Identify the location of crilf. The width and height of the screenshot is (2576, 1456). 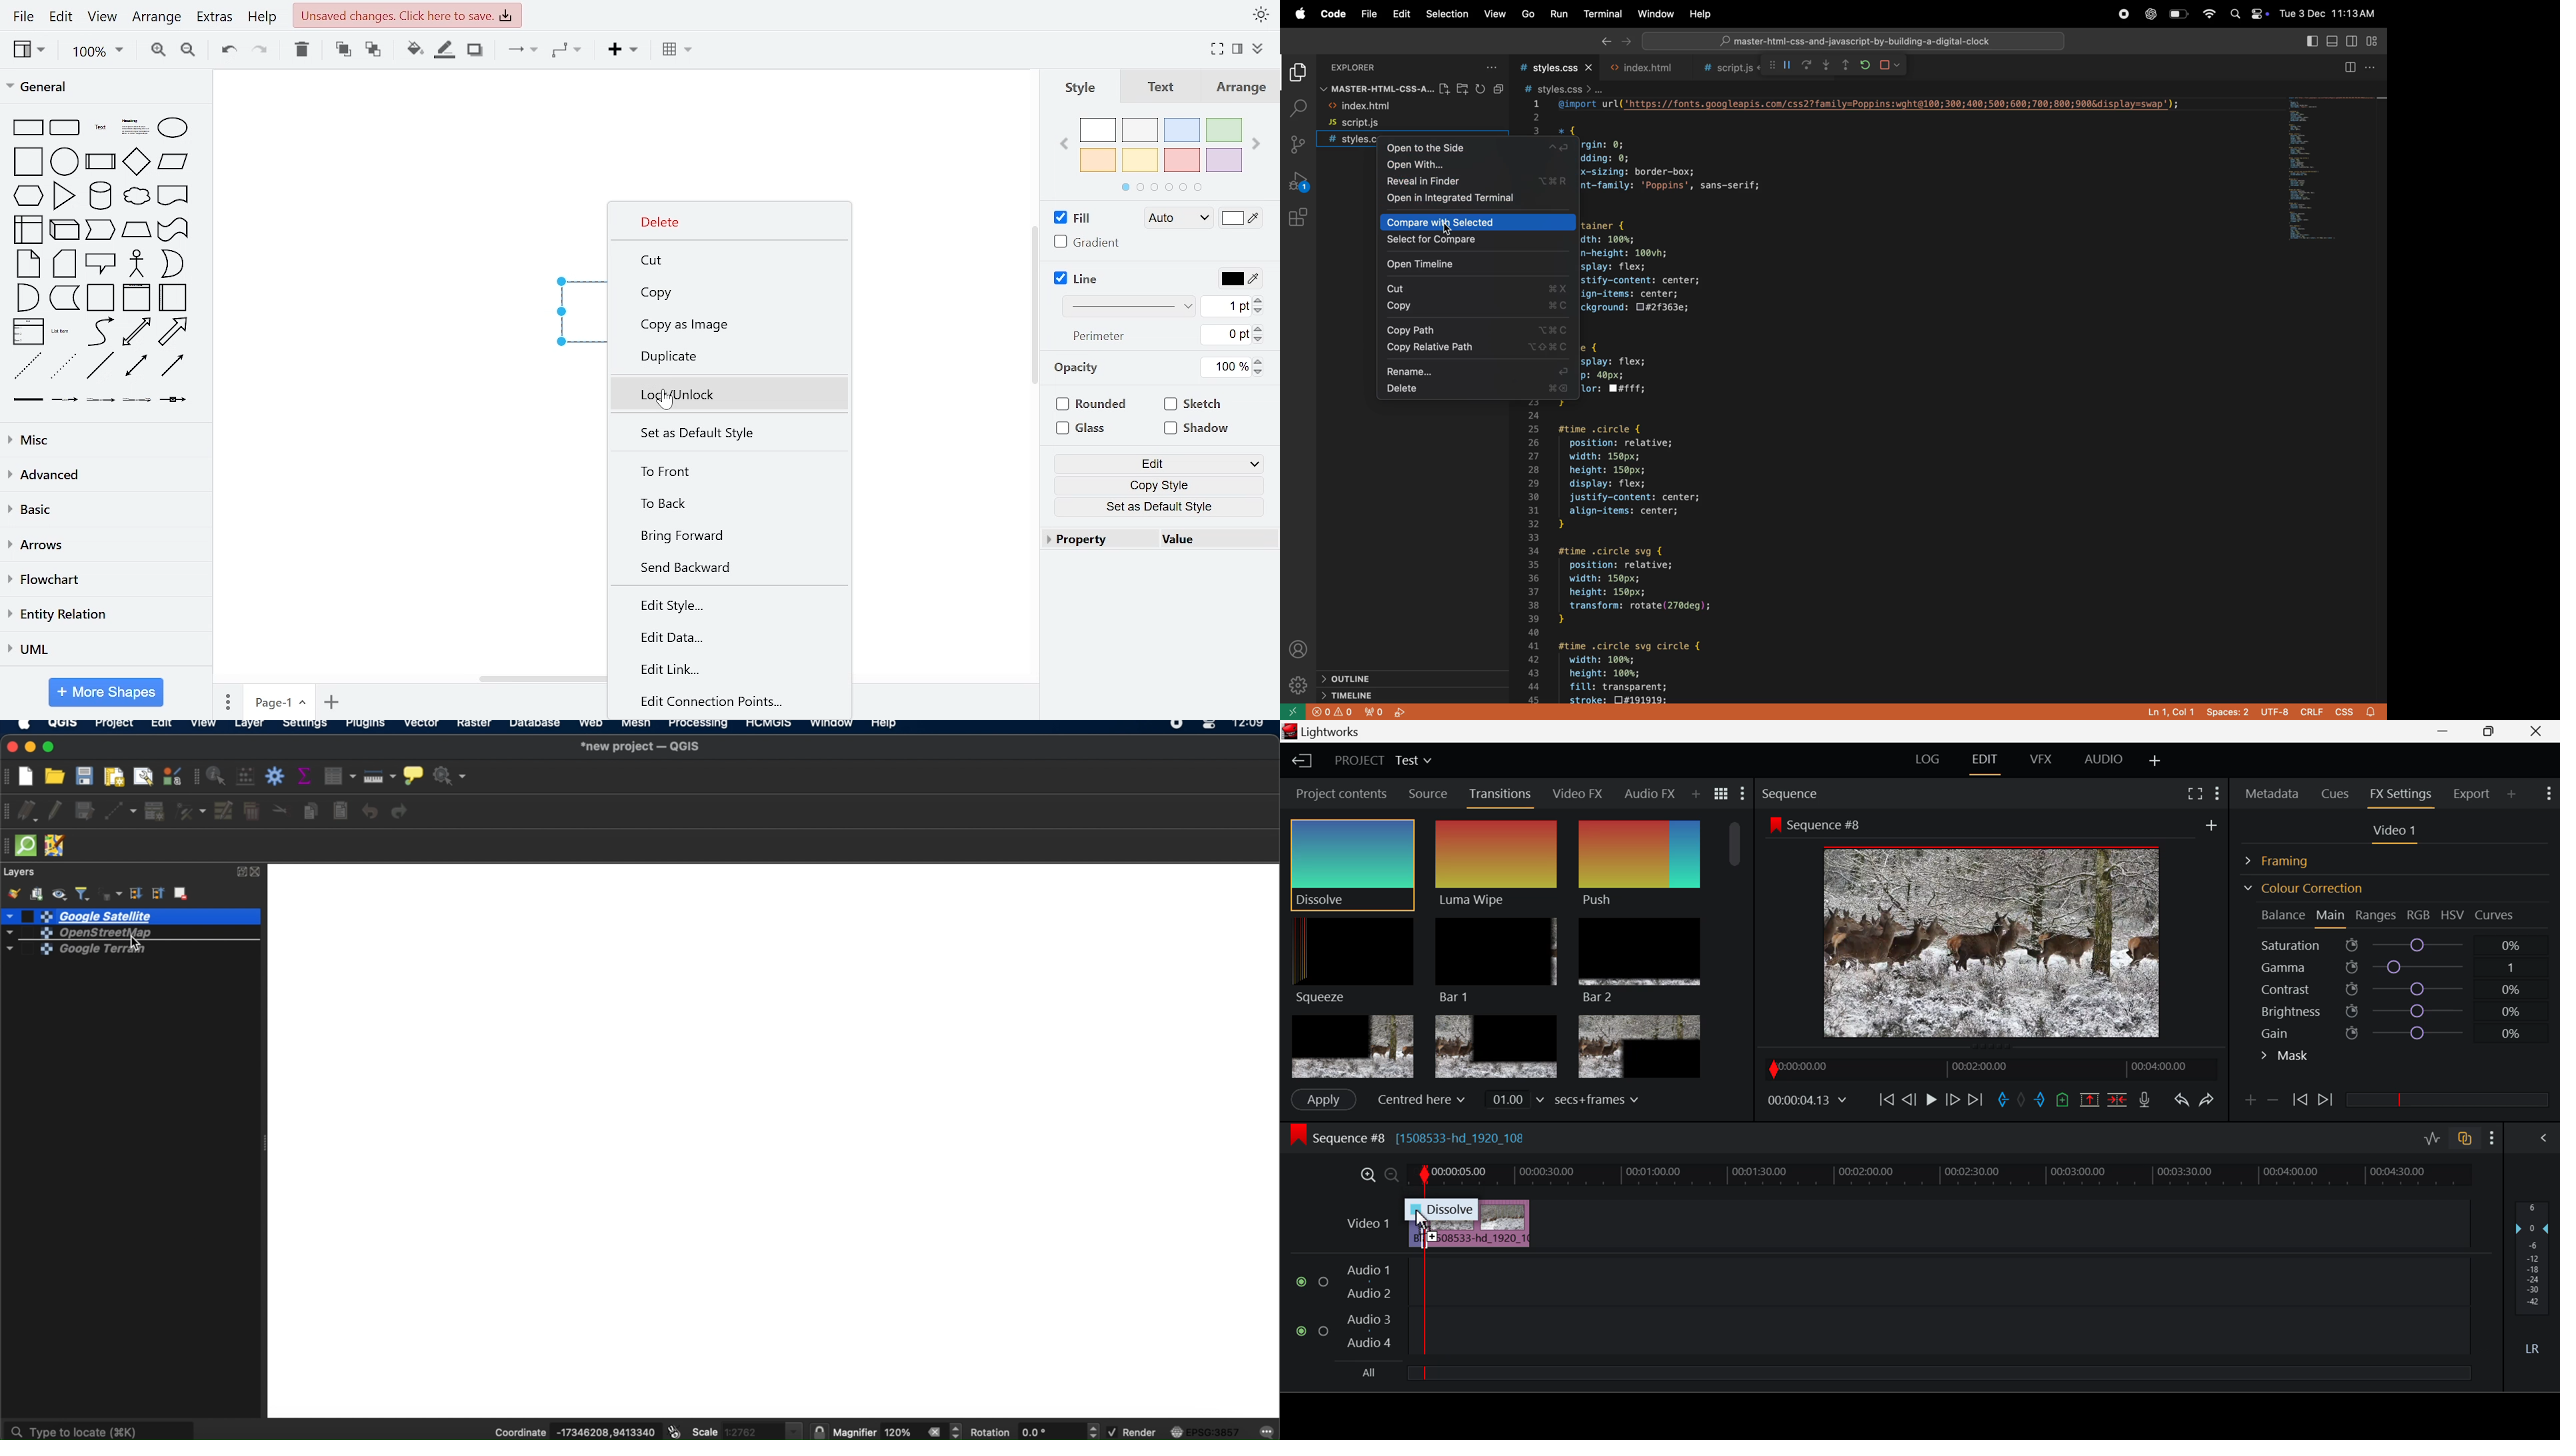
(2311, 712).